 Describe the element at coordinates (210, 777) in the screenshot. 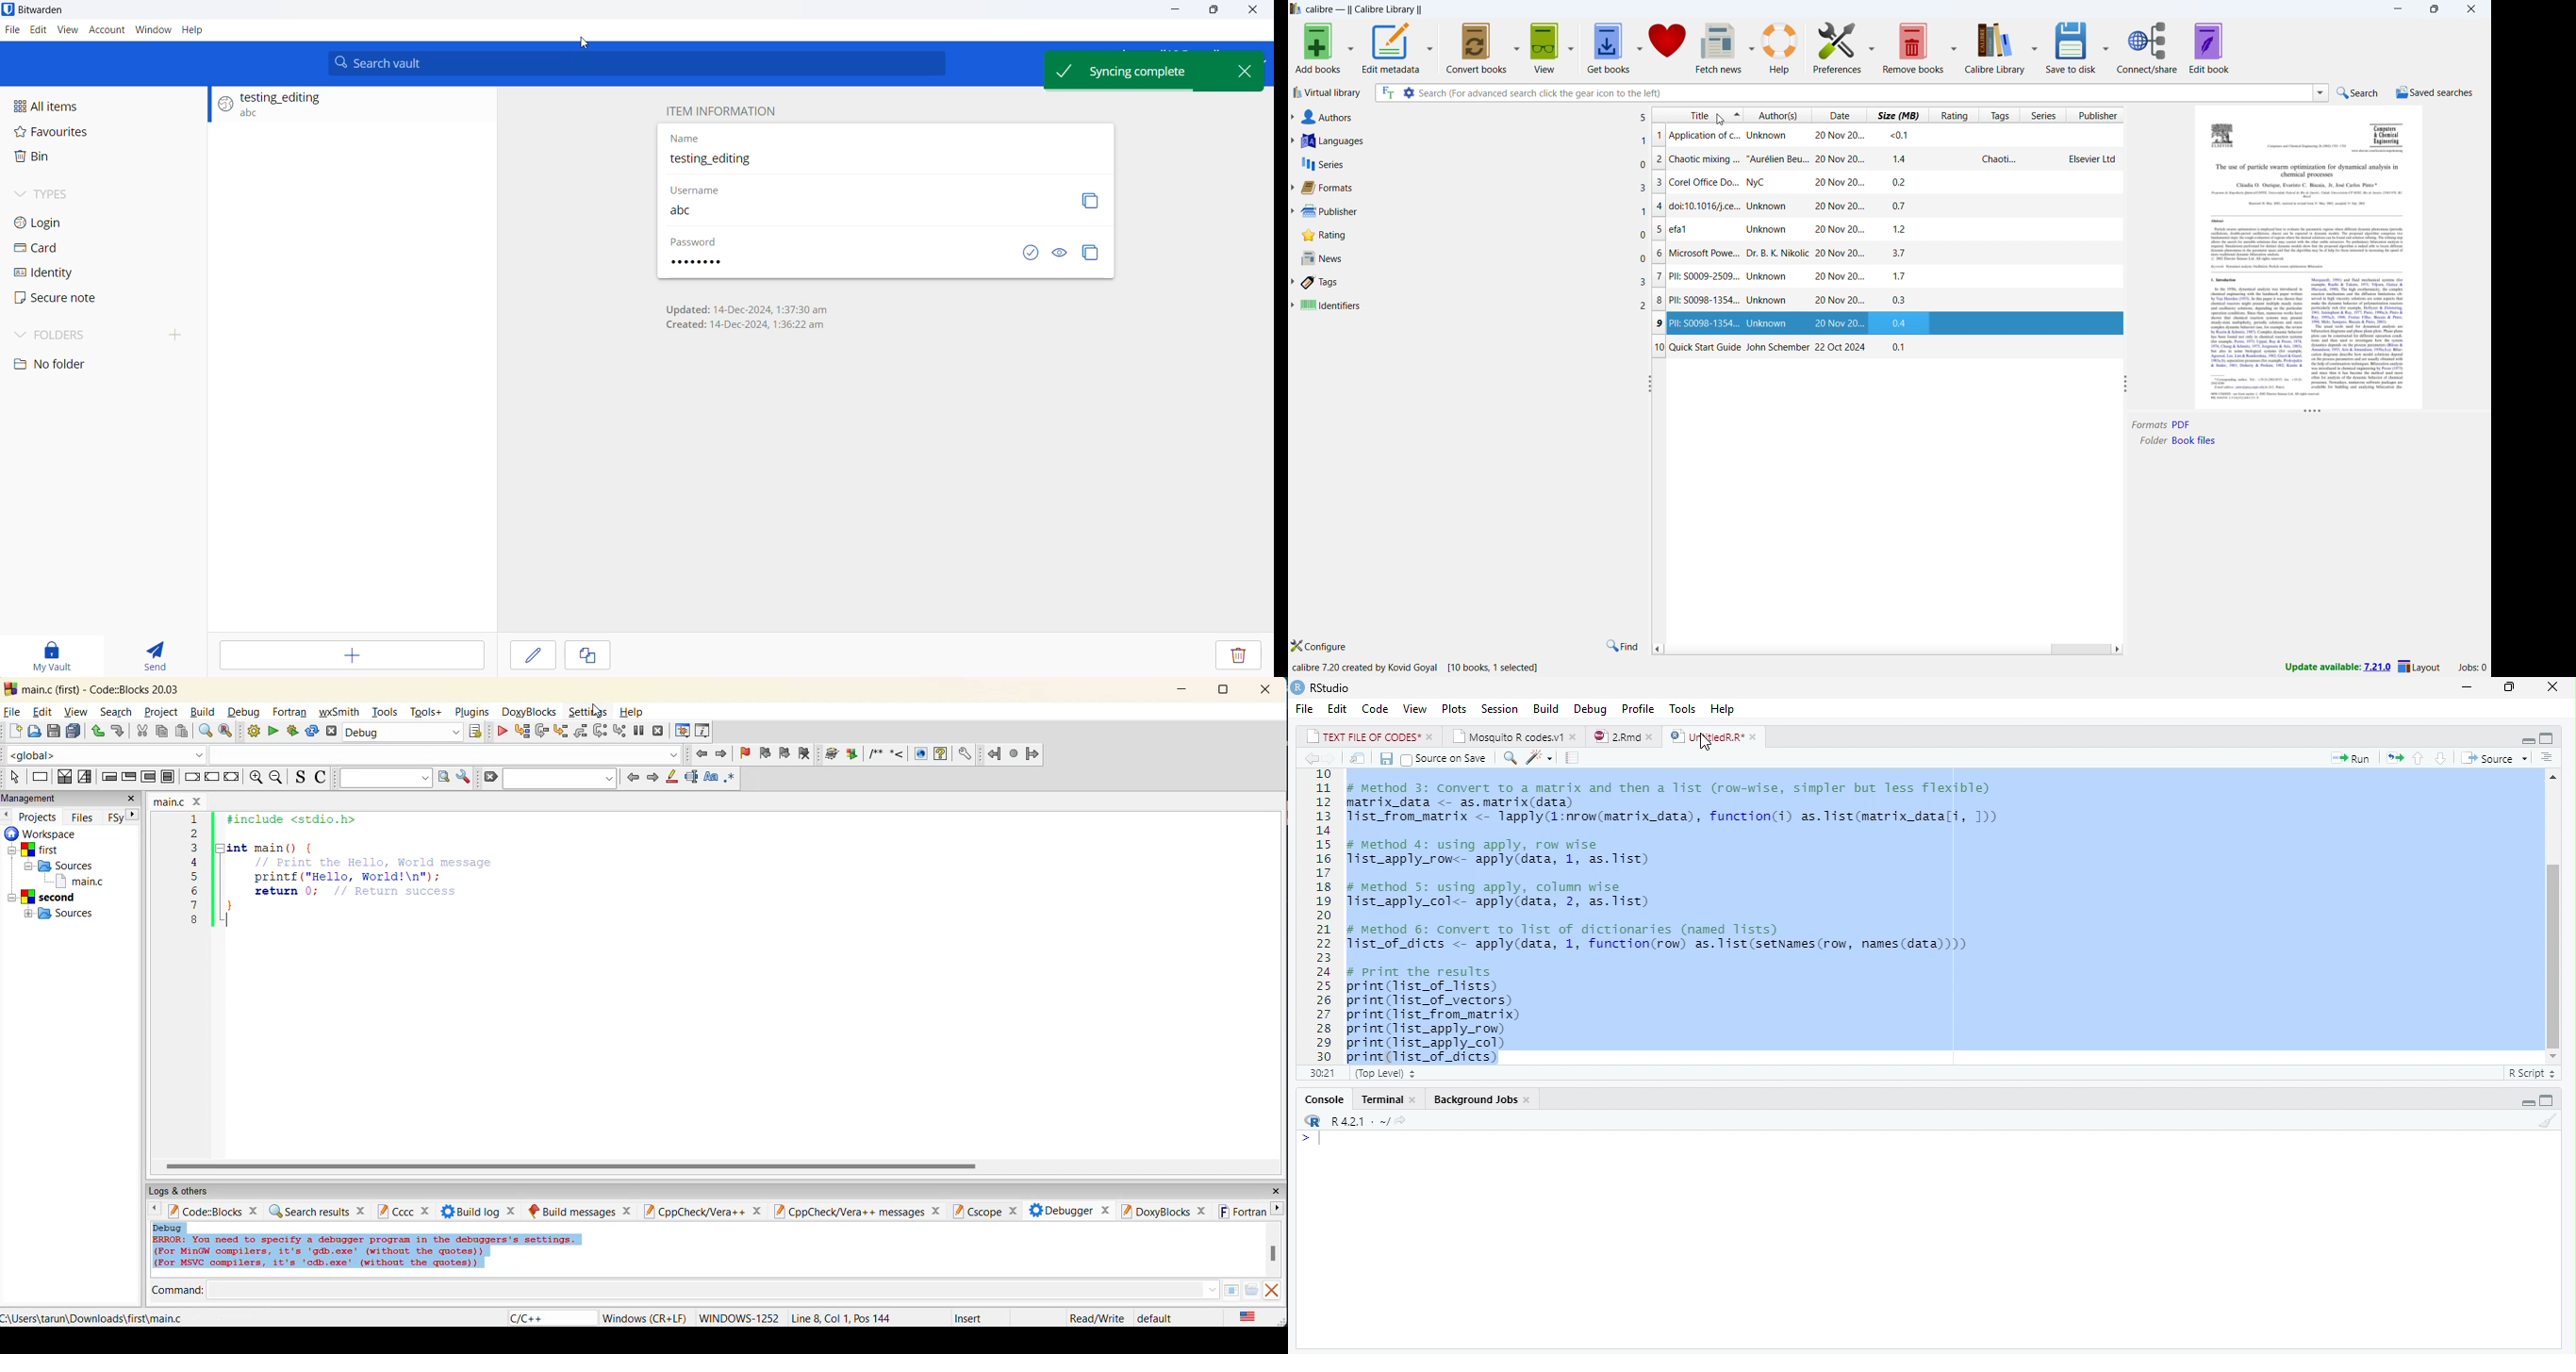

I see `continue instruction` at that location.